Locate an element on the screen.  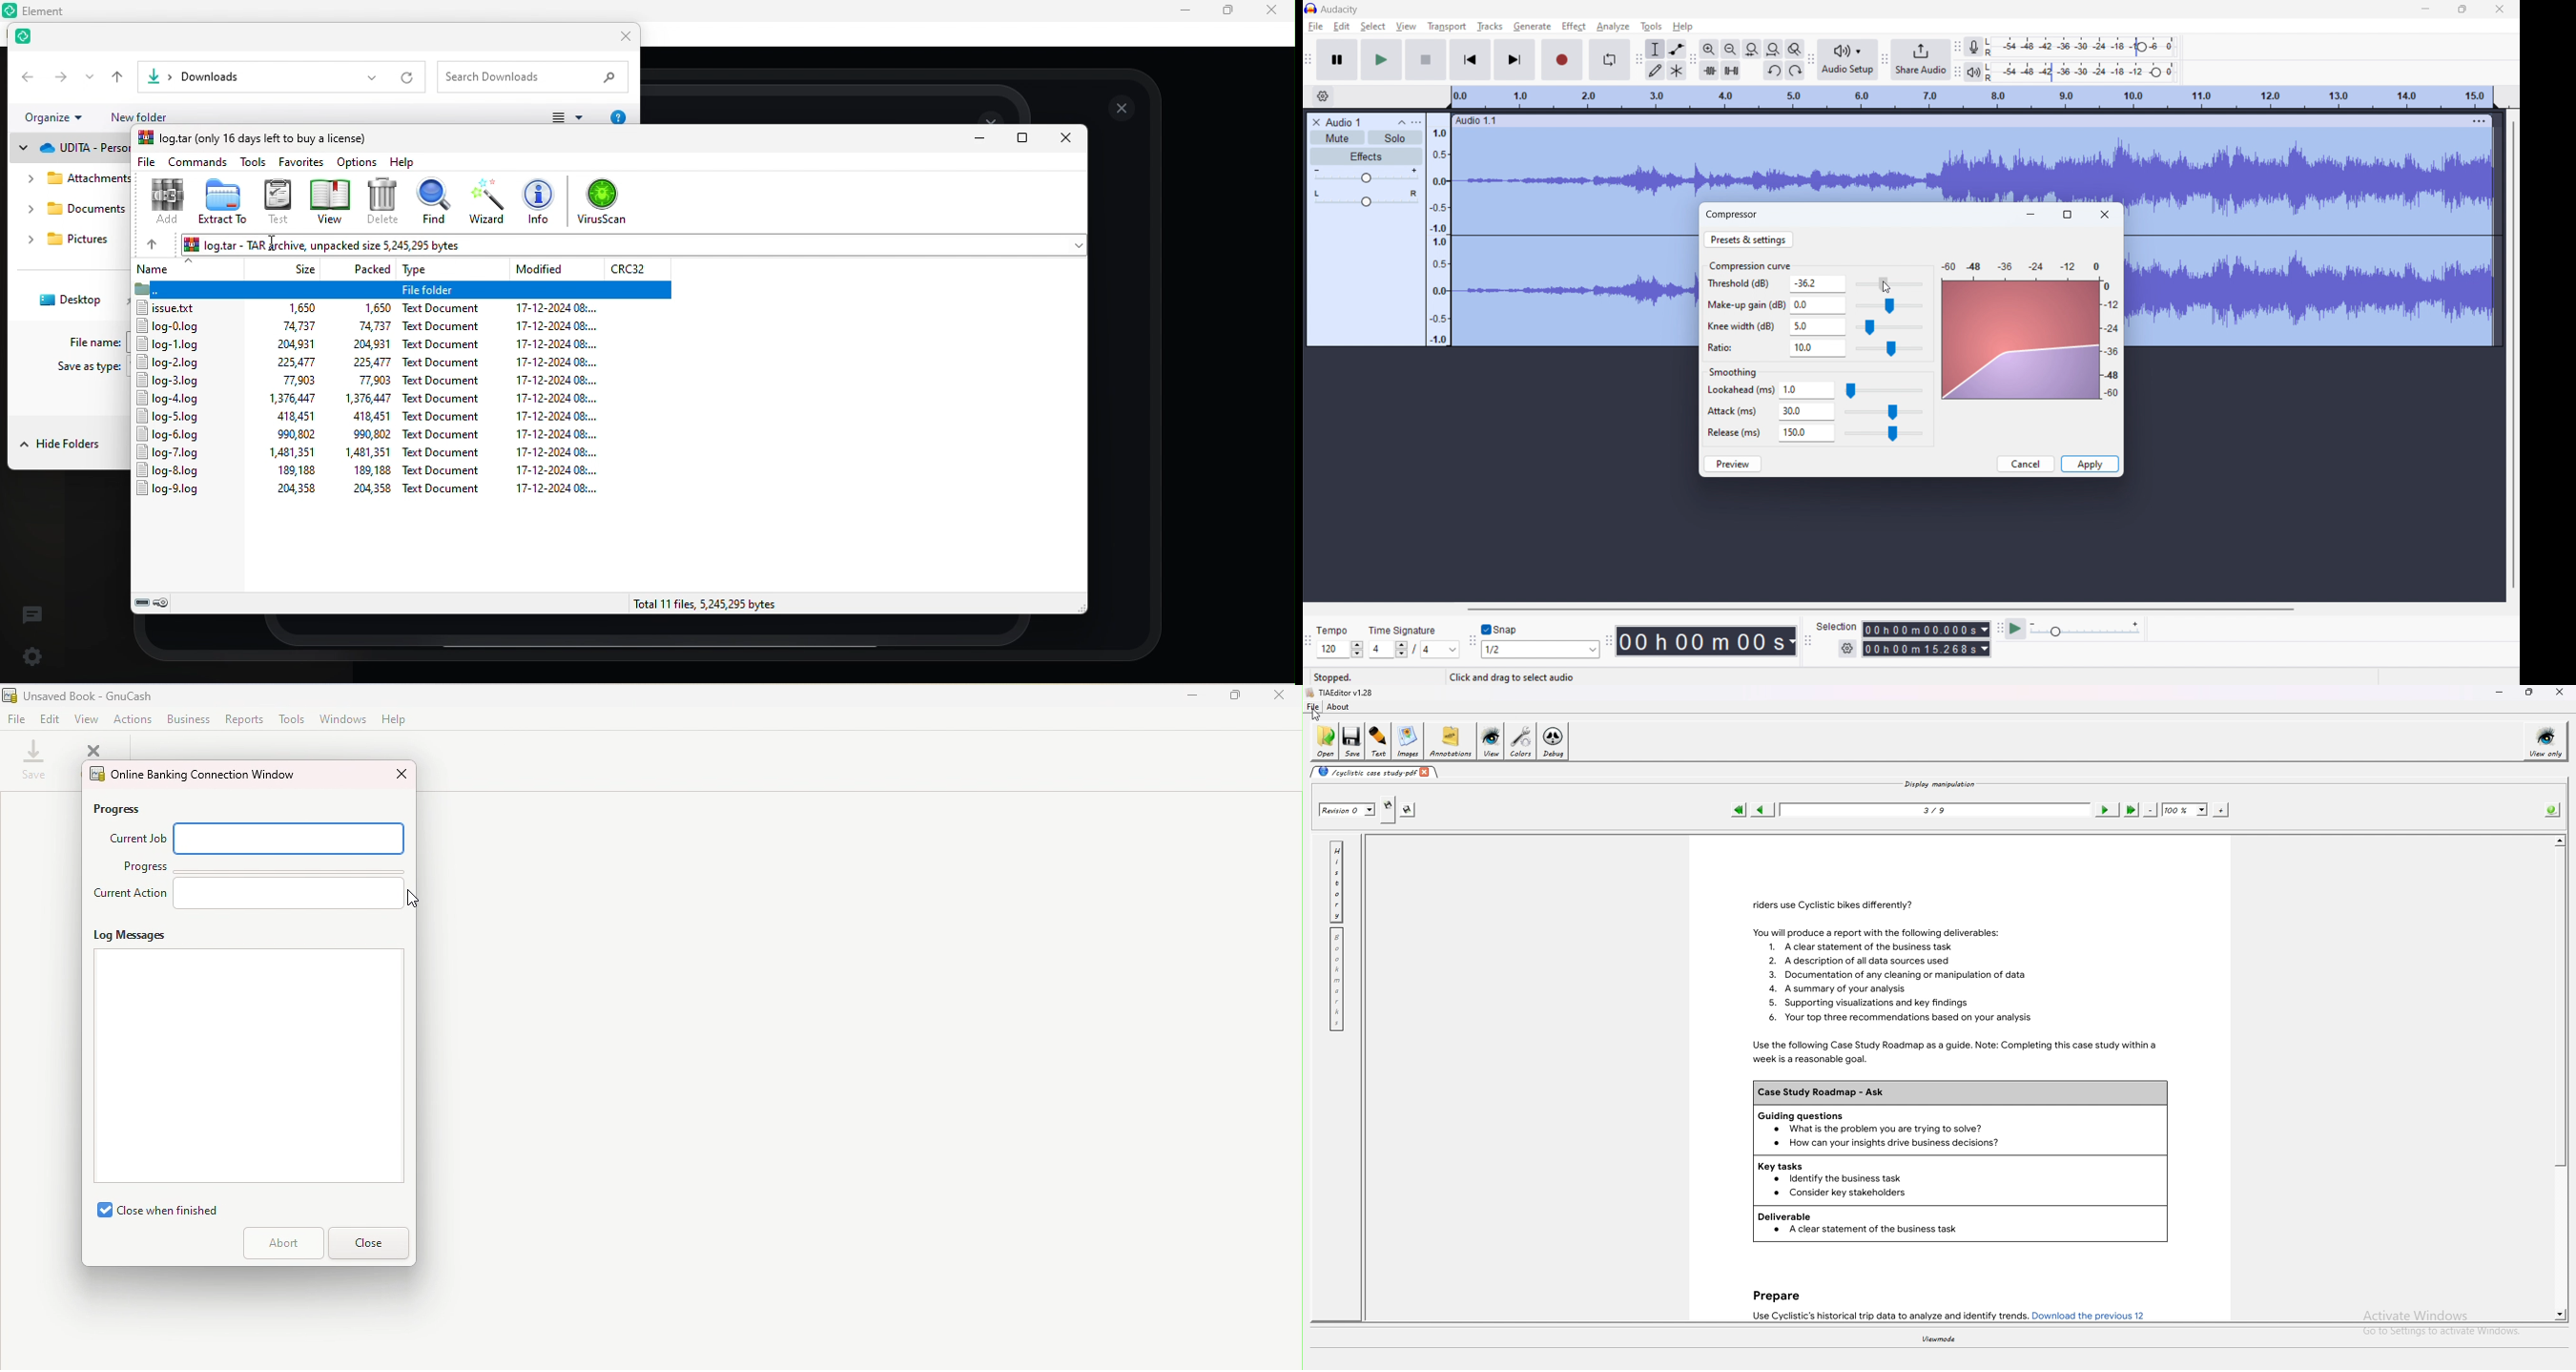
up to previous folder is located at coordinates (120, 77).